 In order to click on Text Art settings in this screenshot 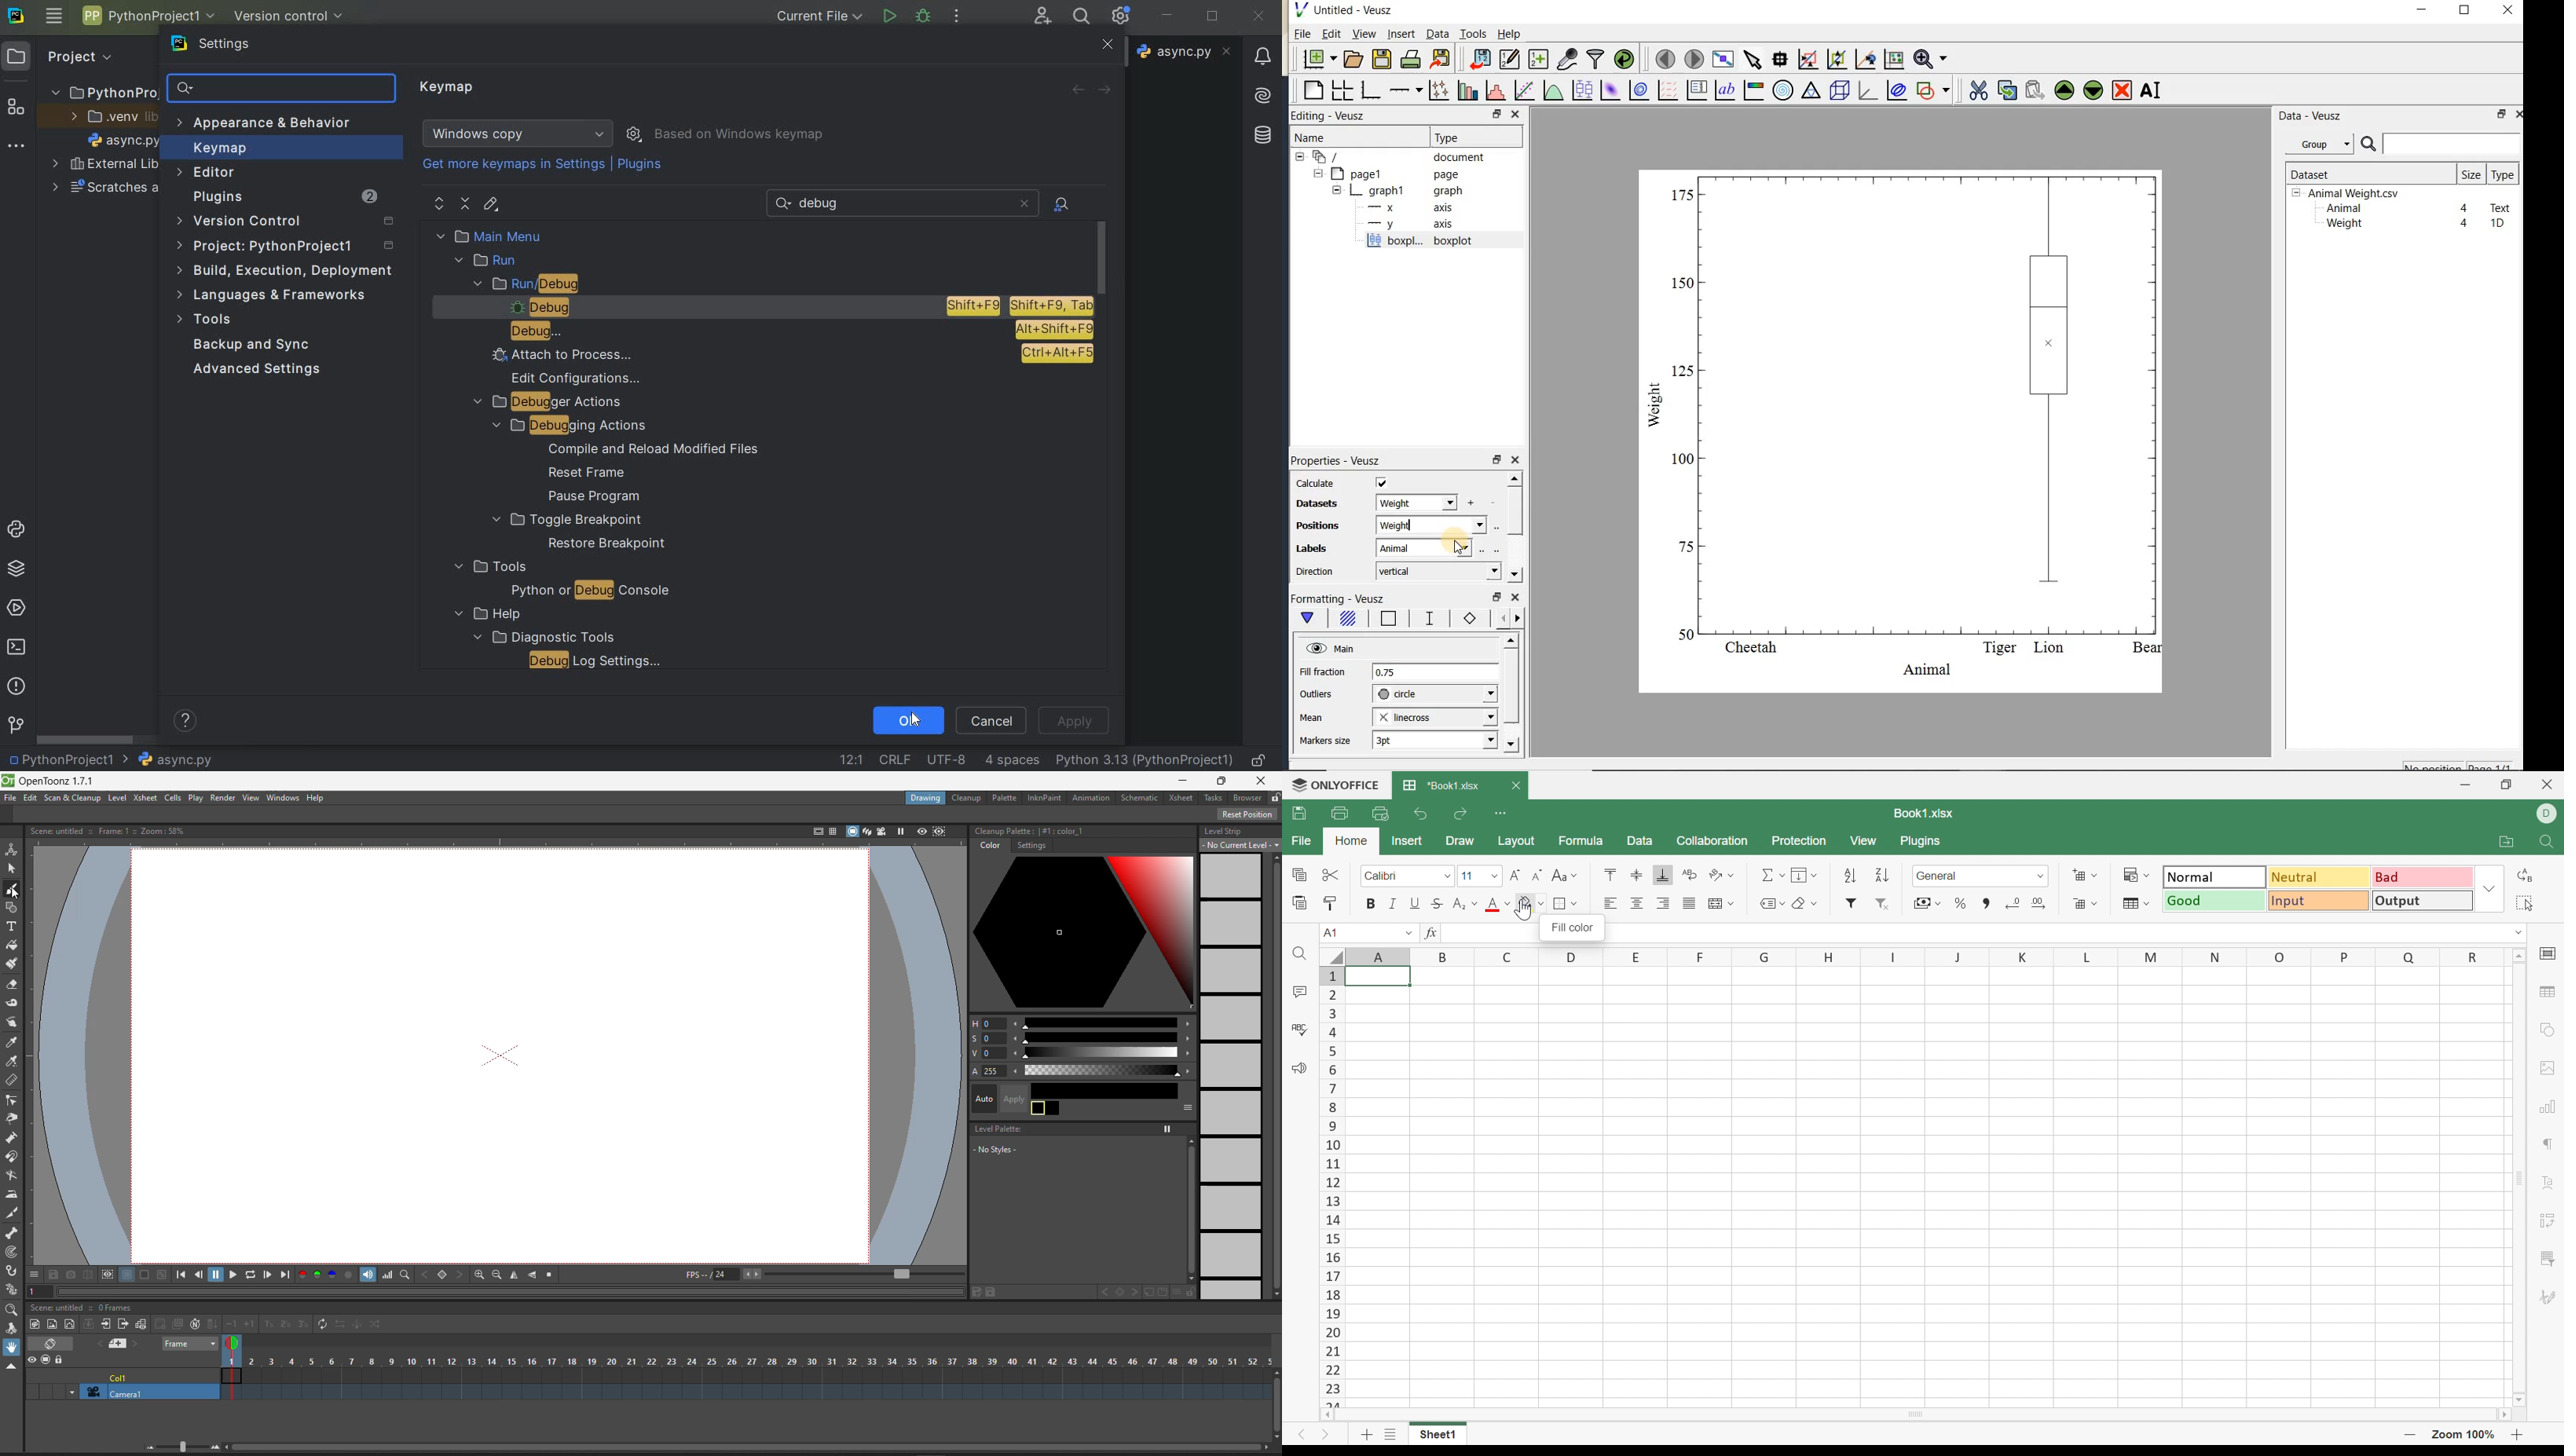, I will do `click(2550, 1185)`.